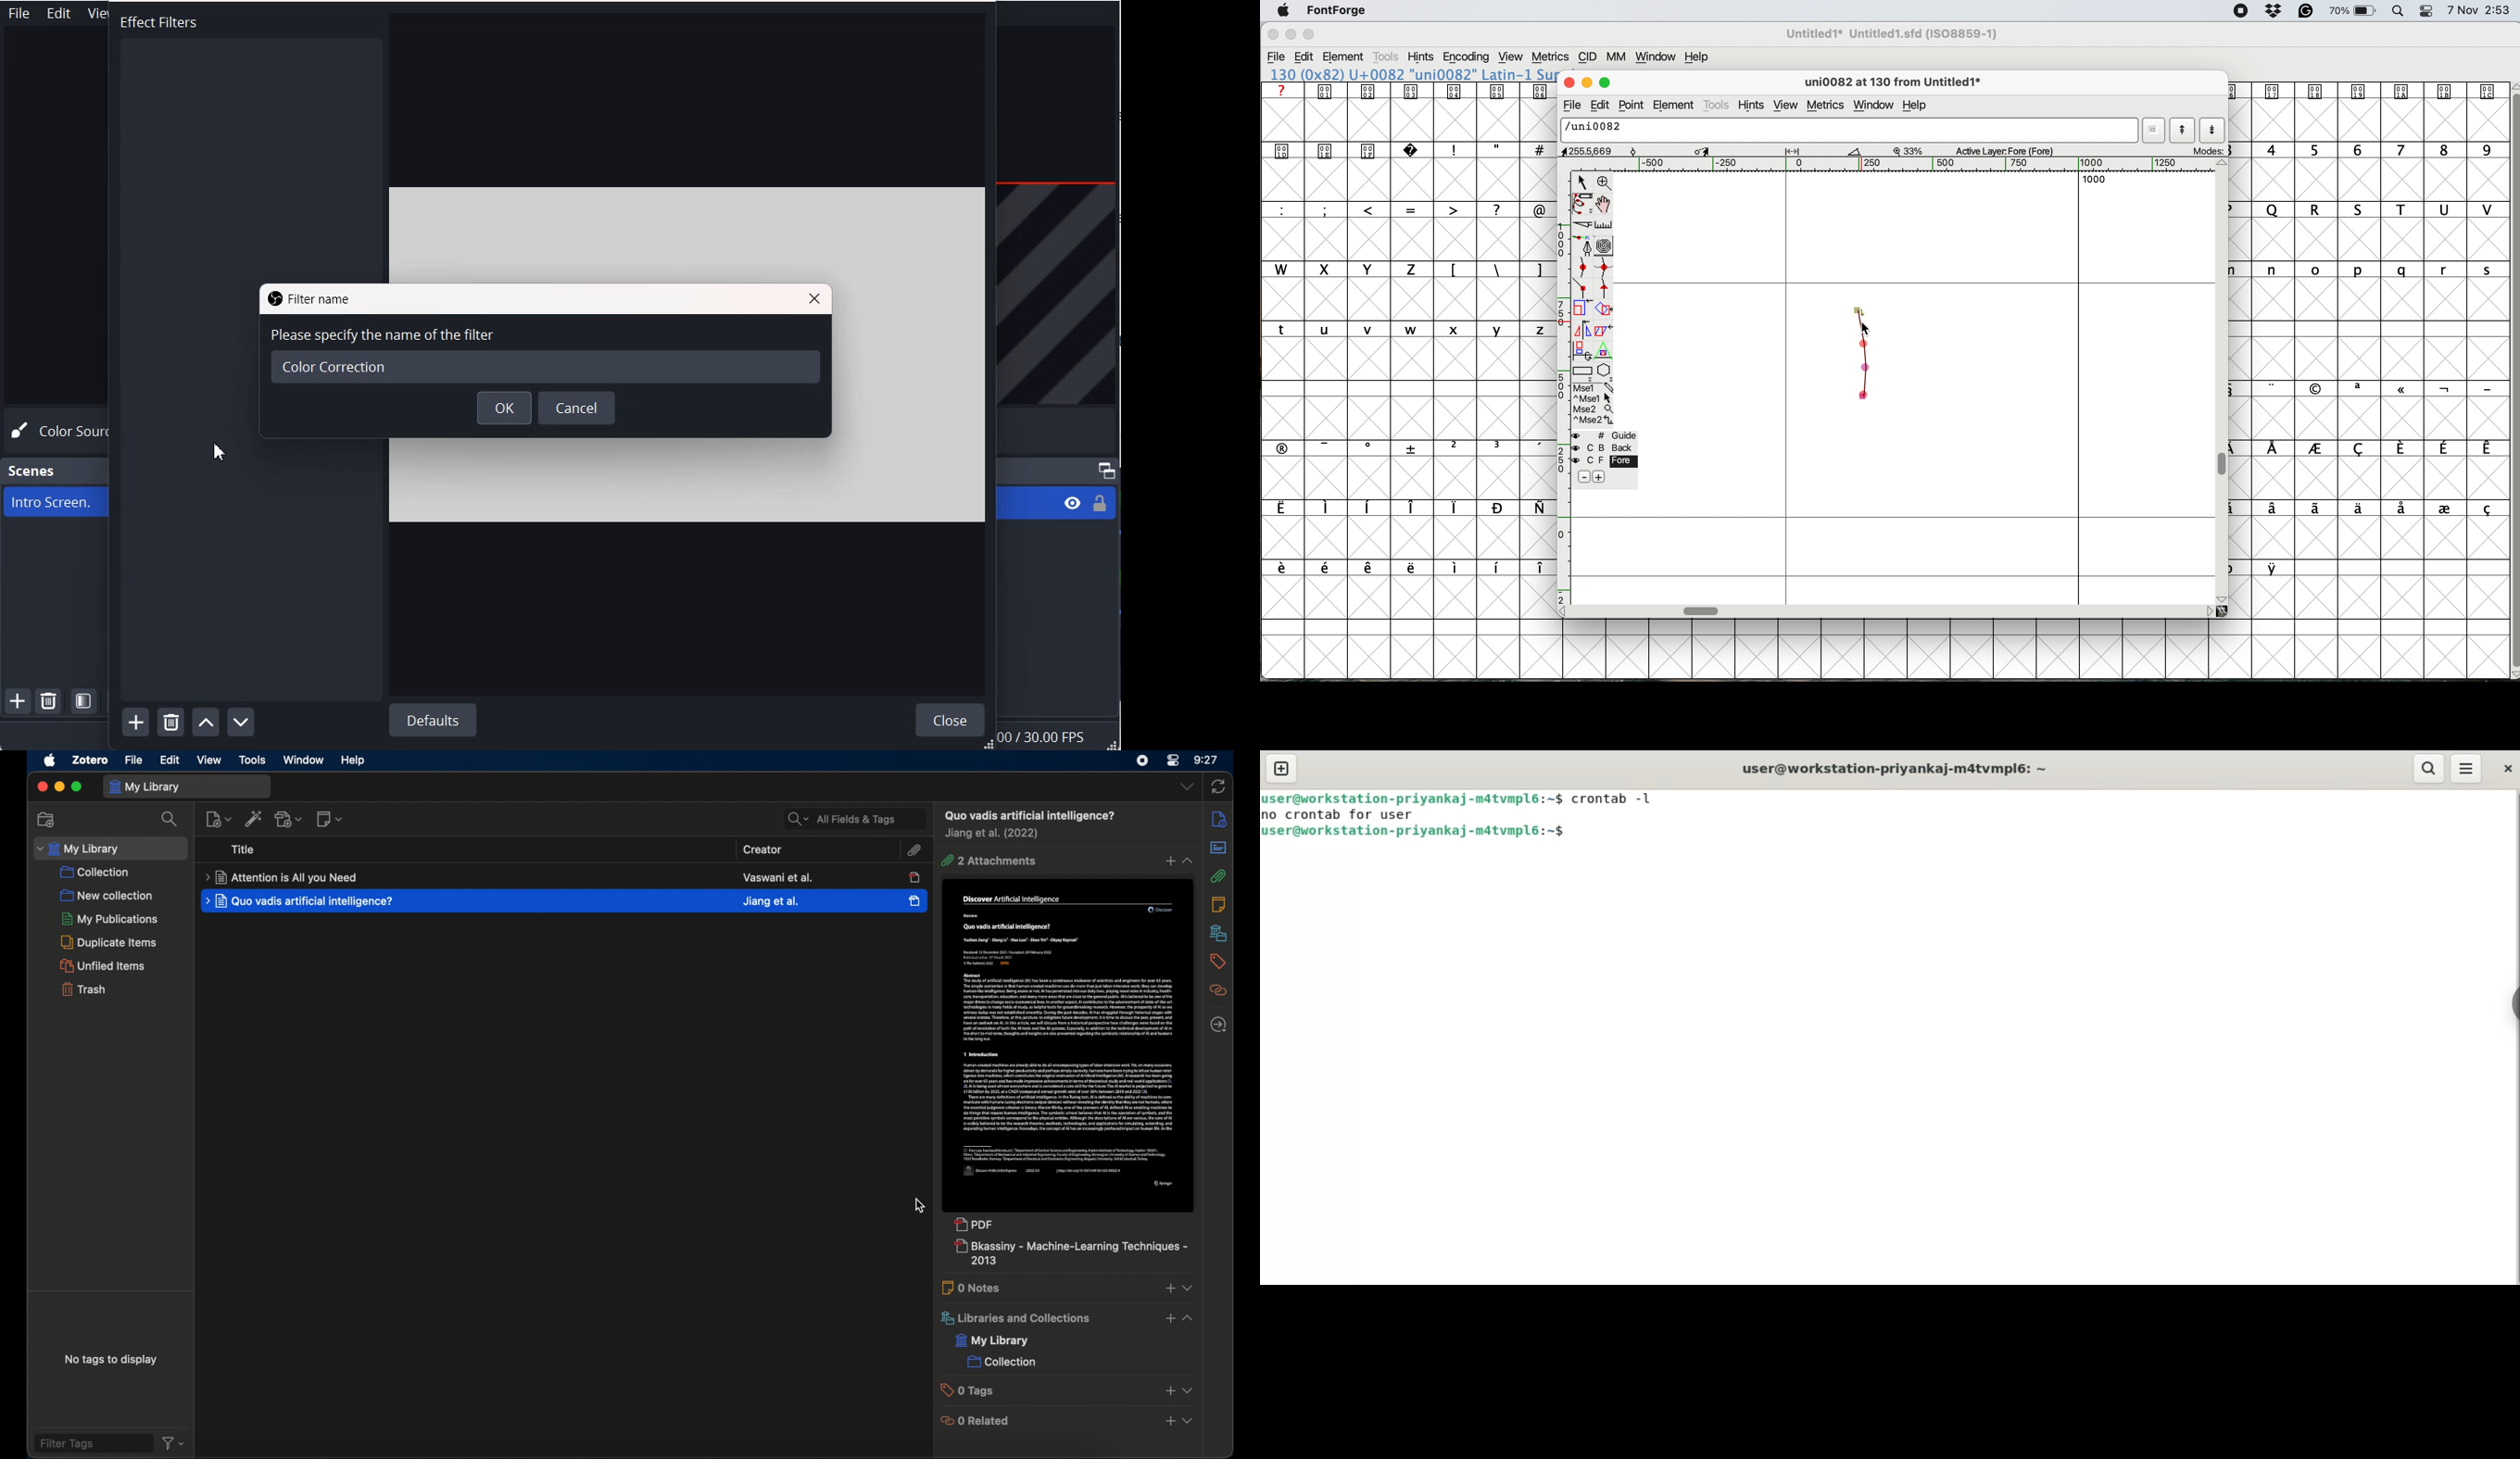 The width and height of the screenshot is (2520, 1484). What do you see at coordinates (171, 721) in the screenshot?
I see `Remove selected filter` at bounding box center [171, 721].